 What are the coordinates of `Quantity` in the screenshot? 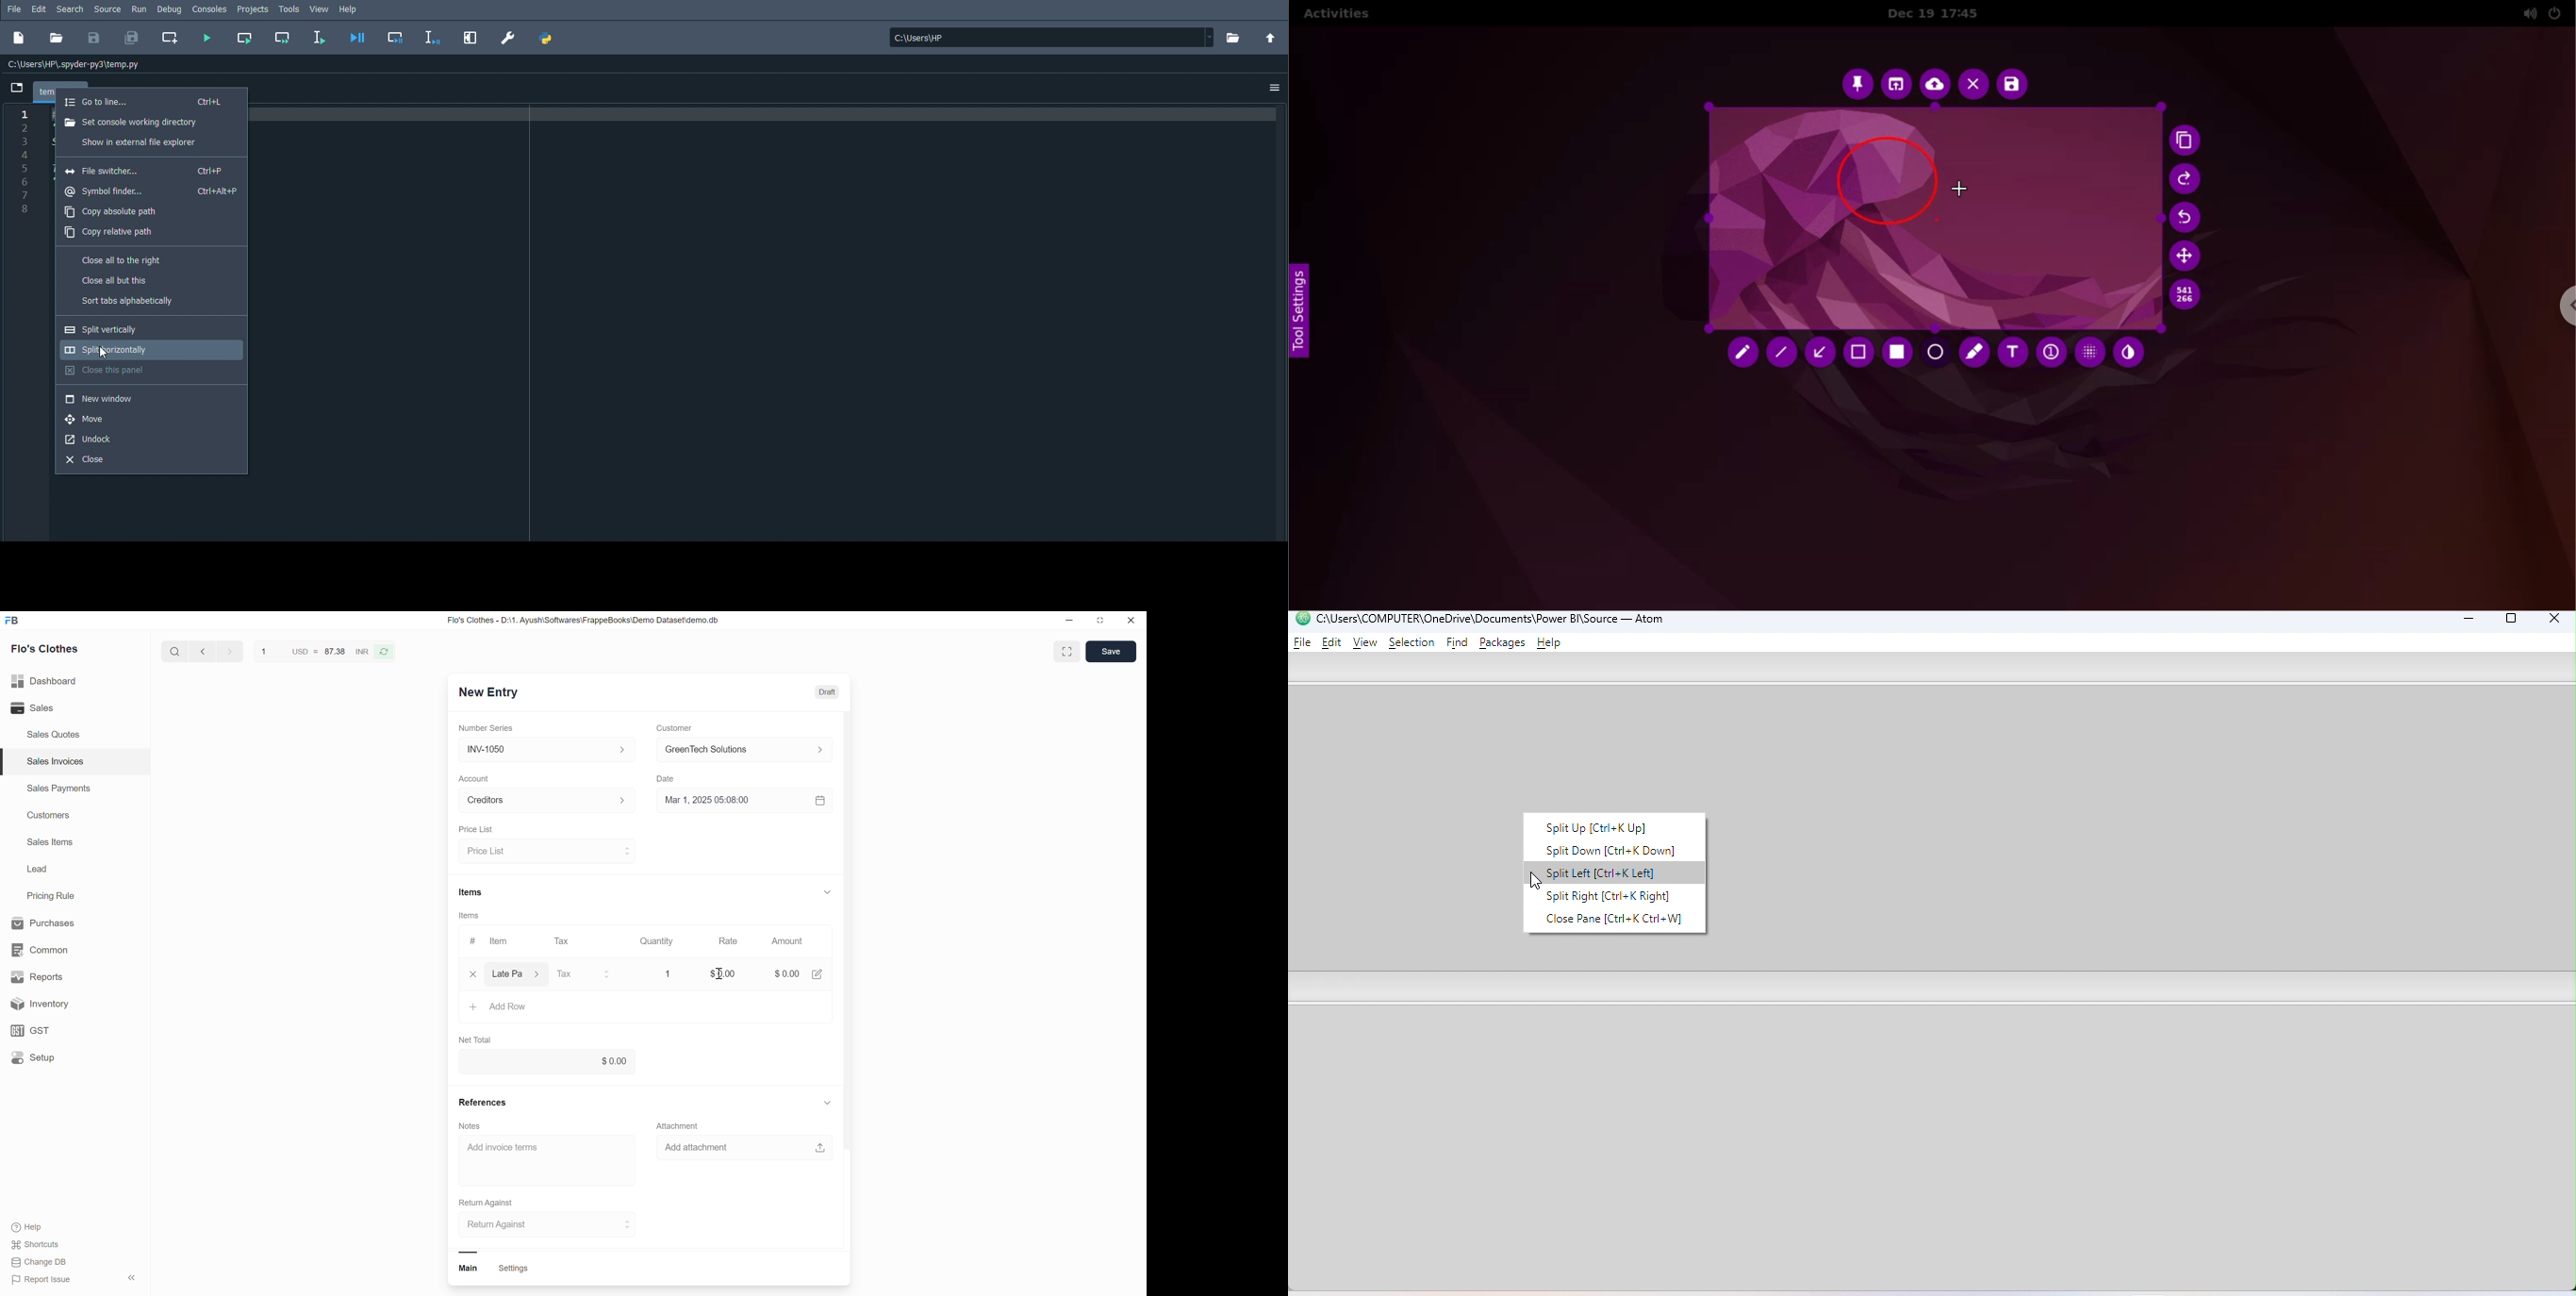 It's located at (660, 942).